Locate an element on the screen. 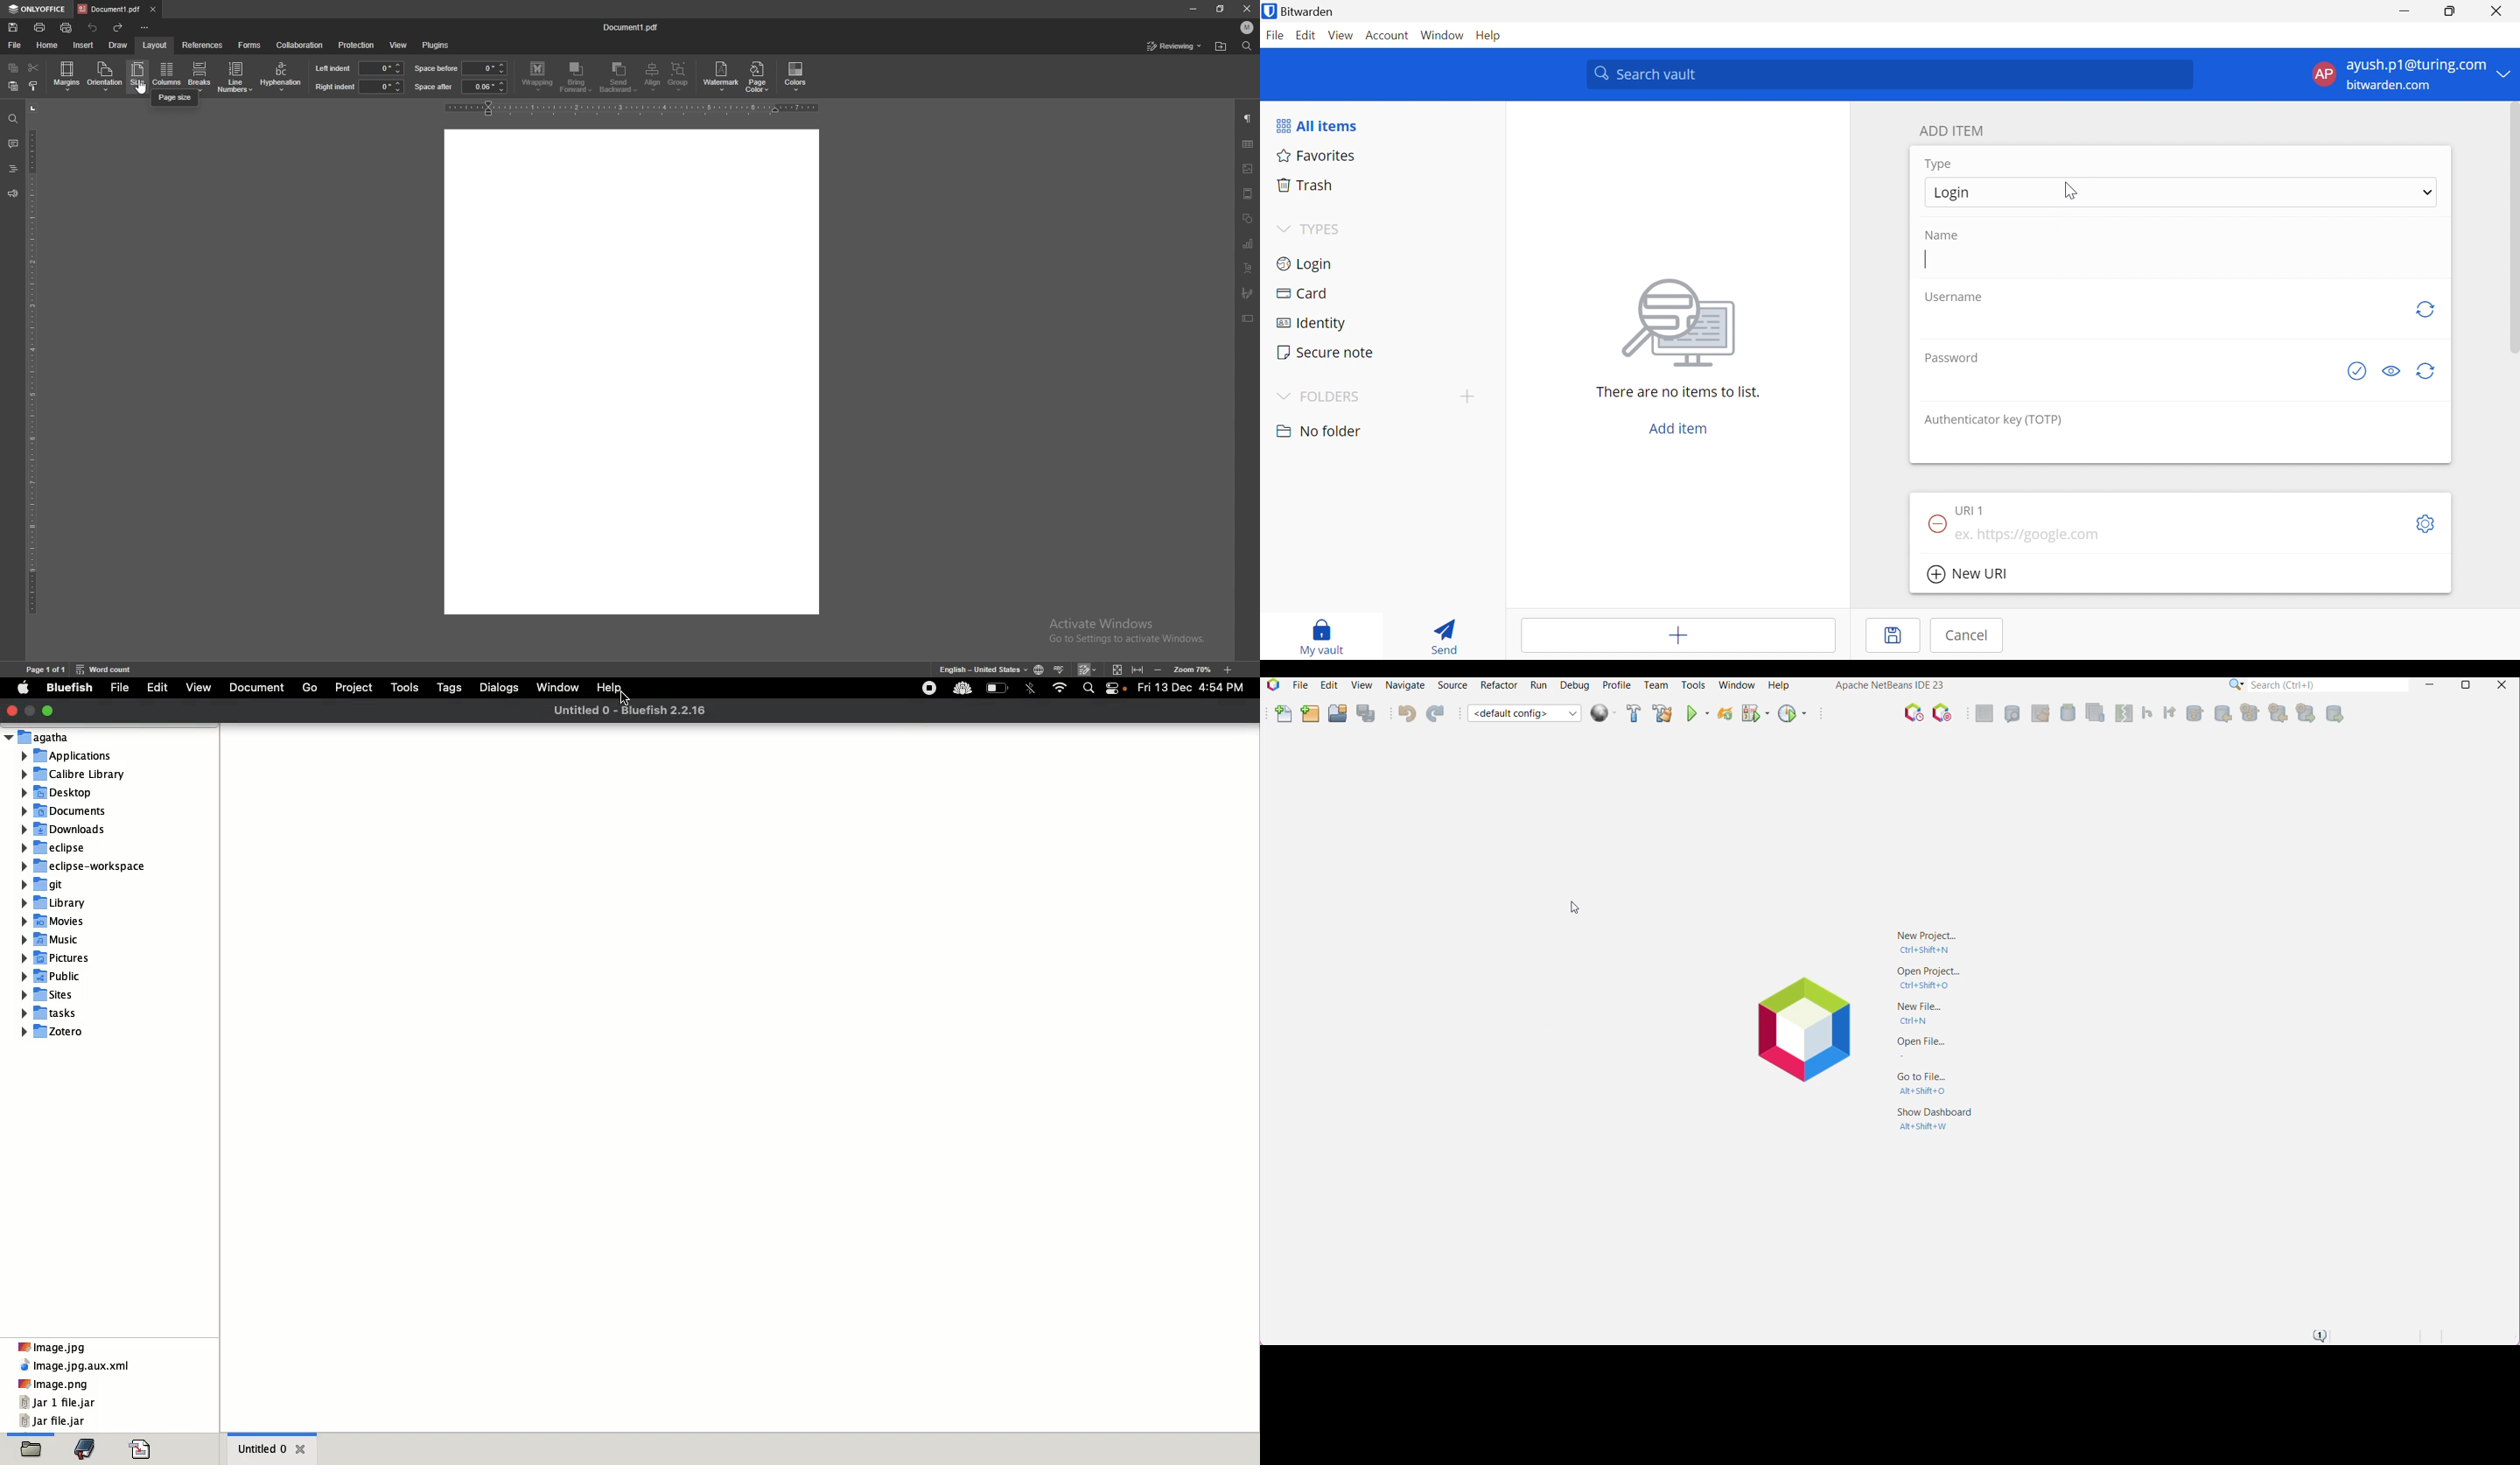 This screenshot has height=1484, width=2520. Word count is located at coordinates (112, 669).